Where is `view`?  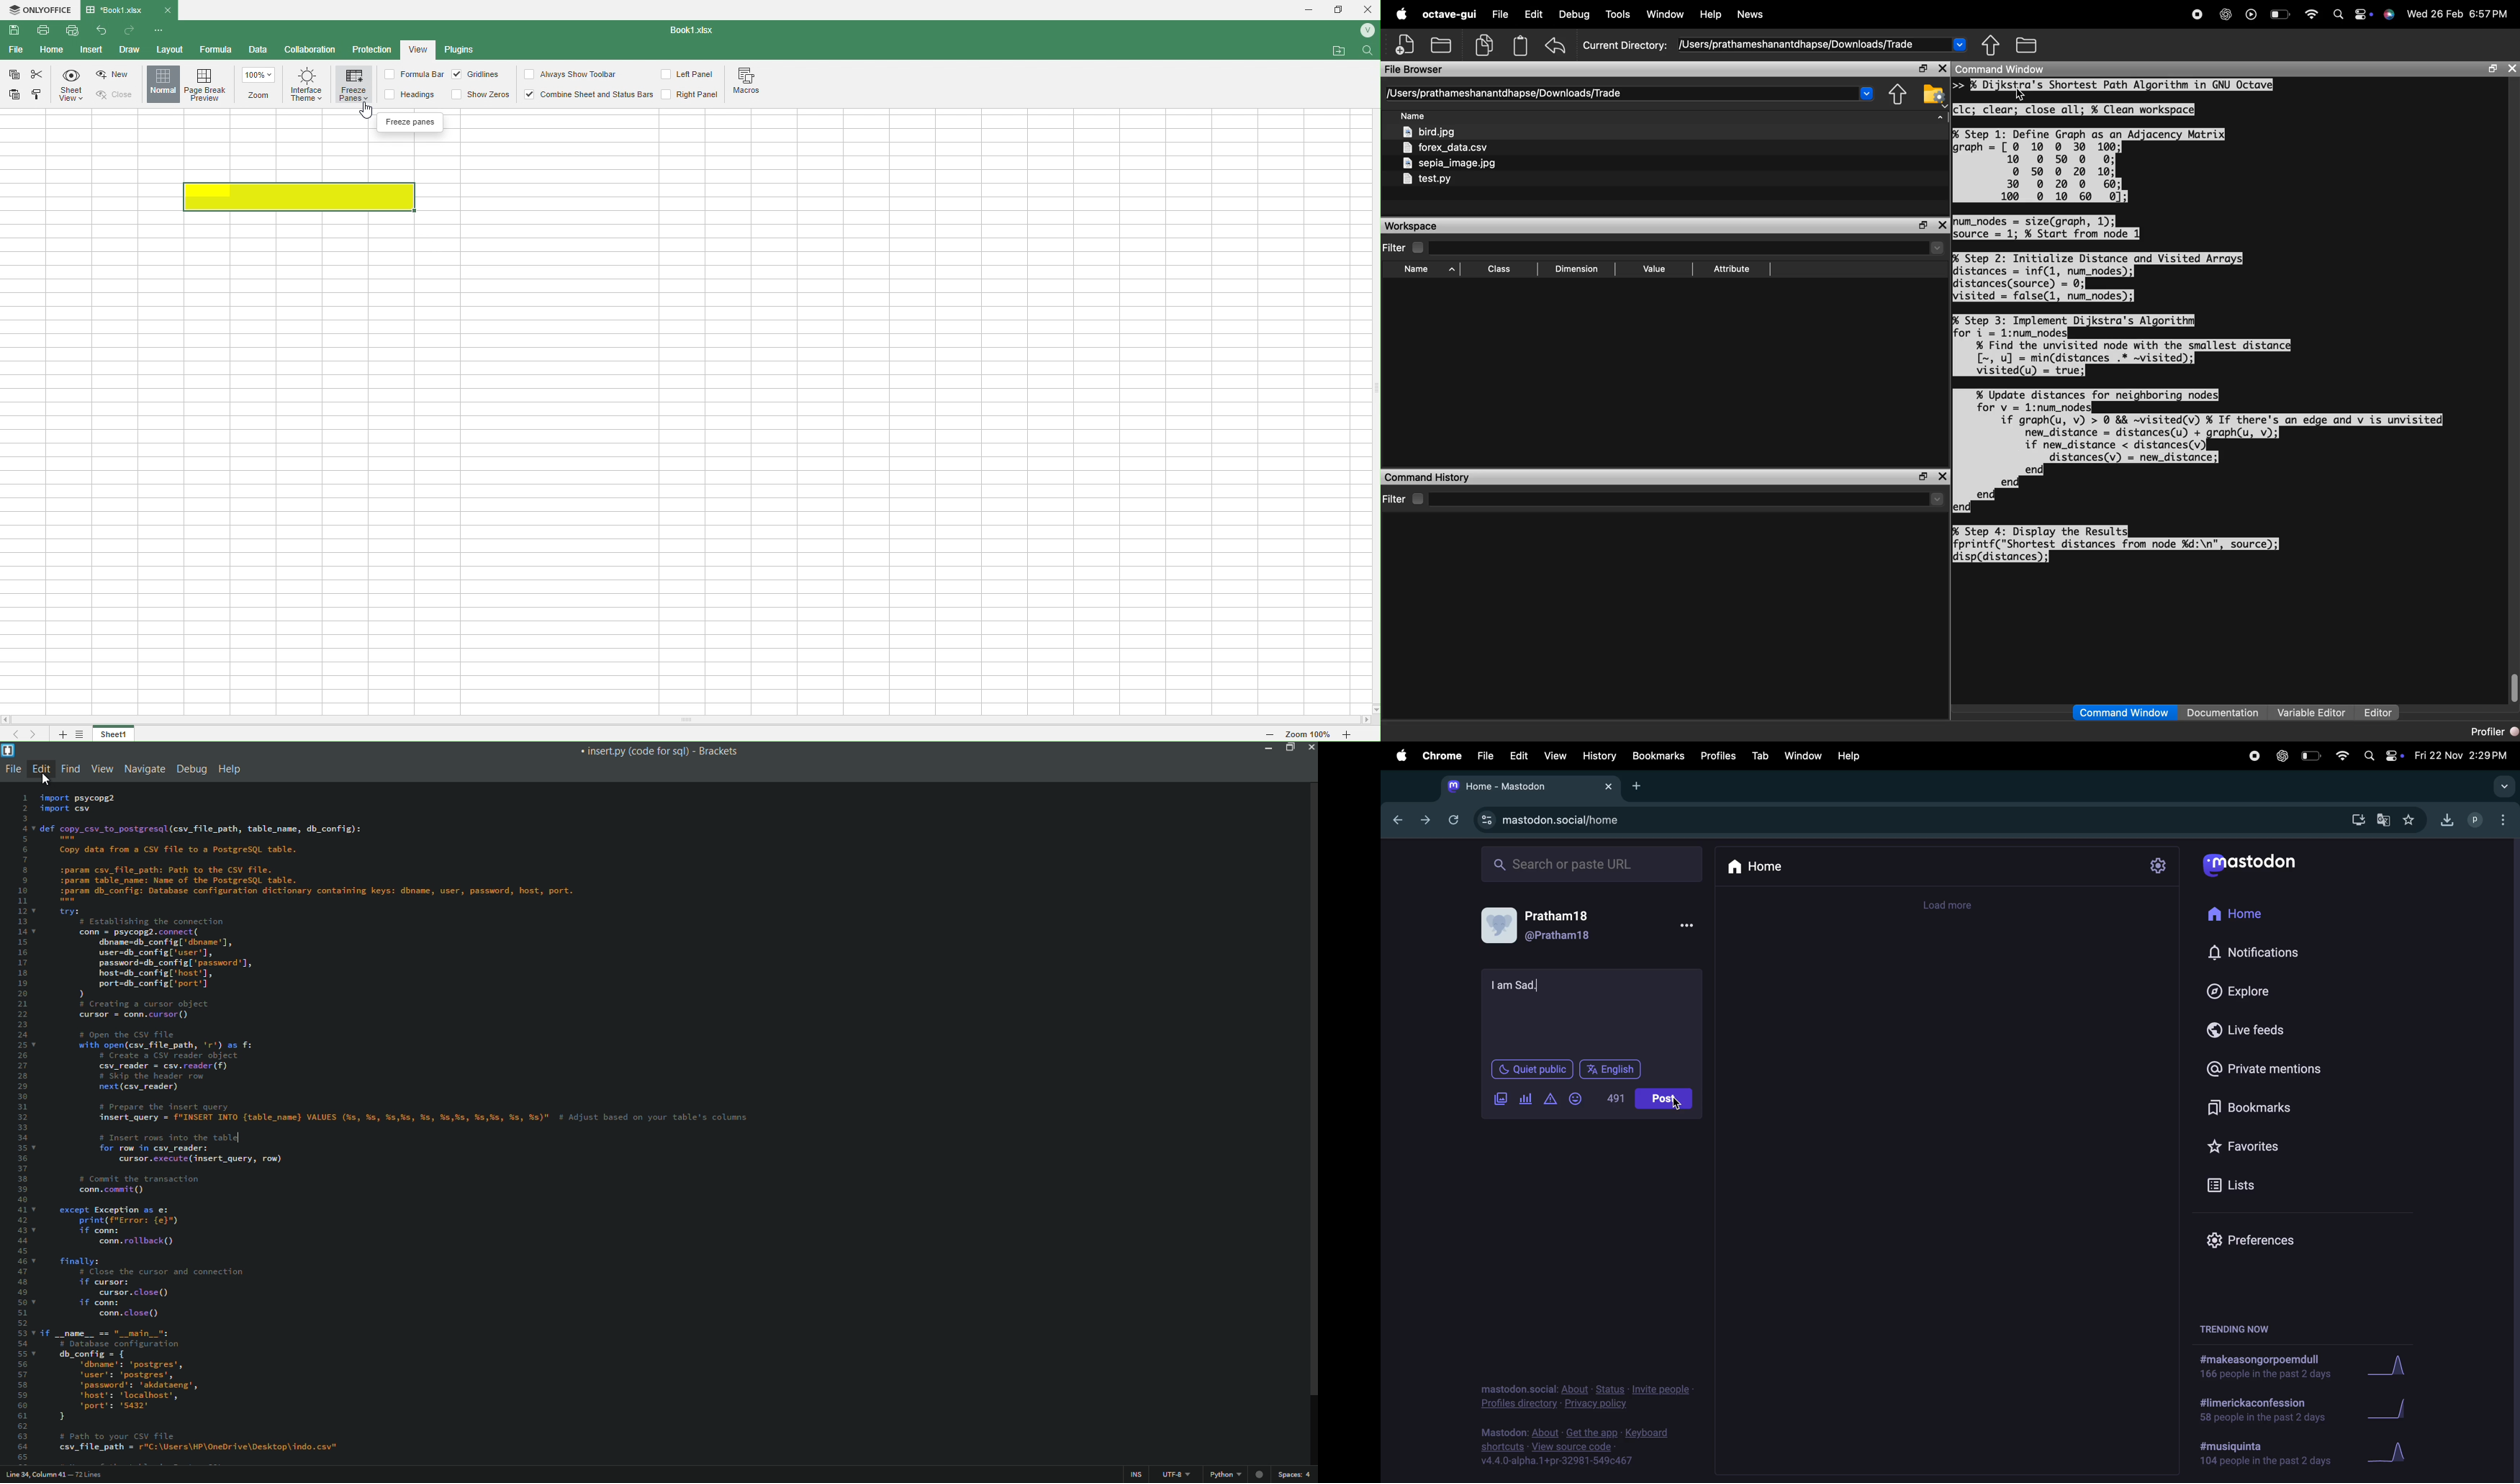 view is located at coordinates (1552, 754).